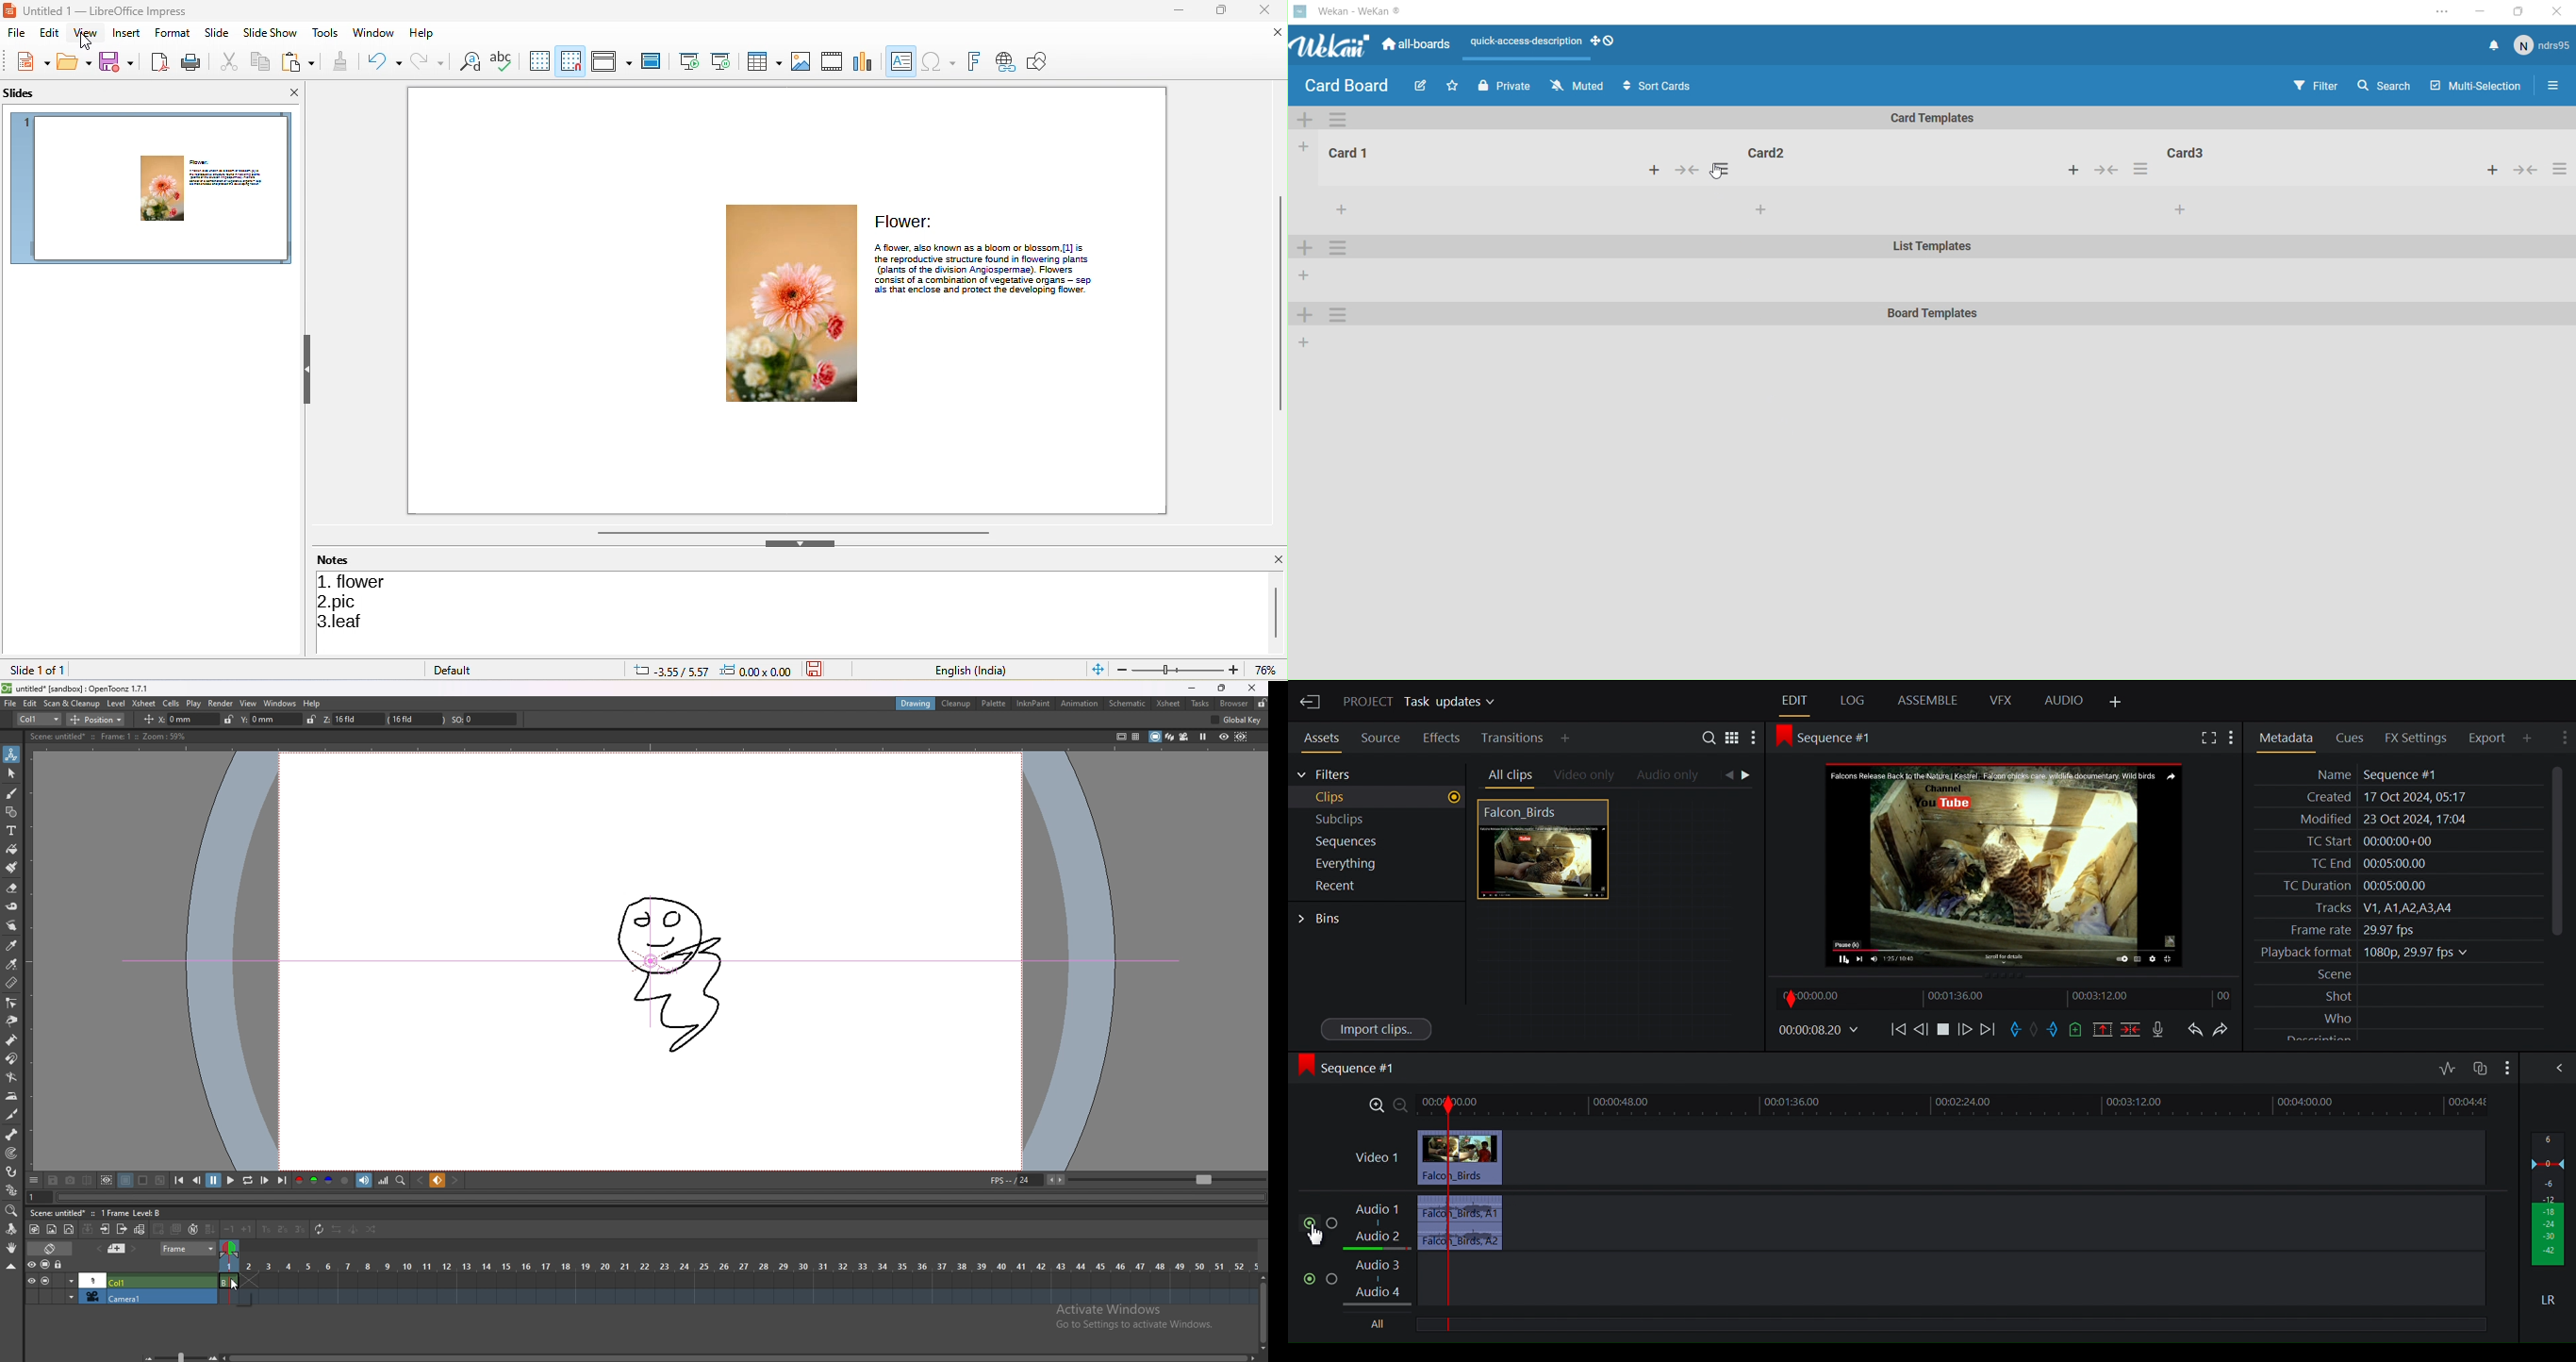 This screenshot has height=1372, width=2576. Describe the element at coordinates (1346, 87) in the screenshot. I see `Card Board` at that location.